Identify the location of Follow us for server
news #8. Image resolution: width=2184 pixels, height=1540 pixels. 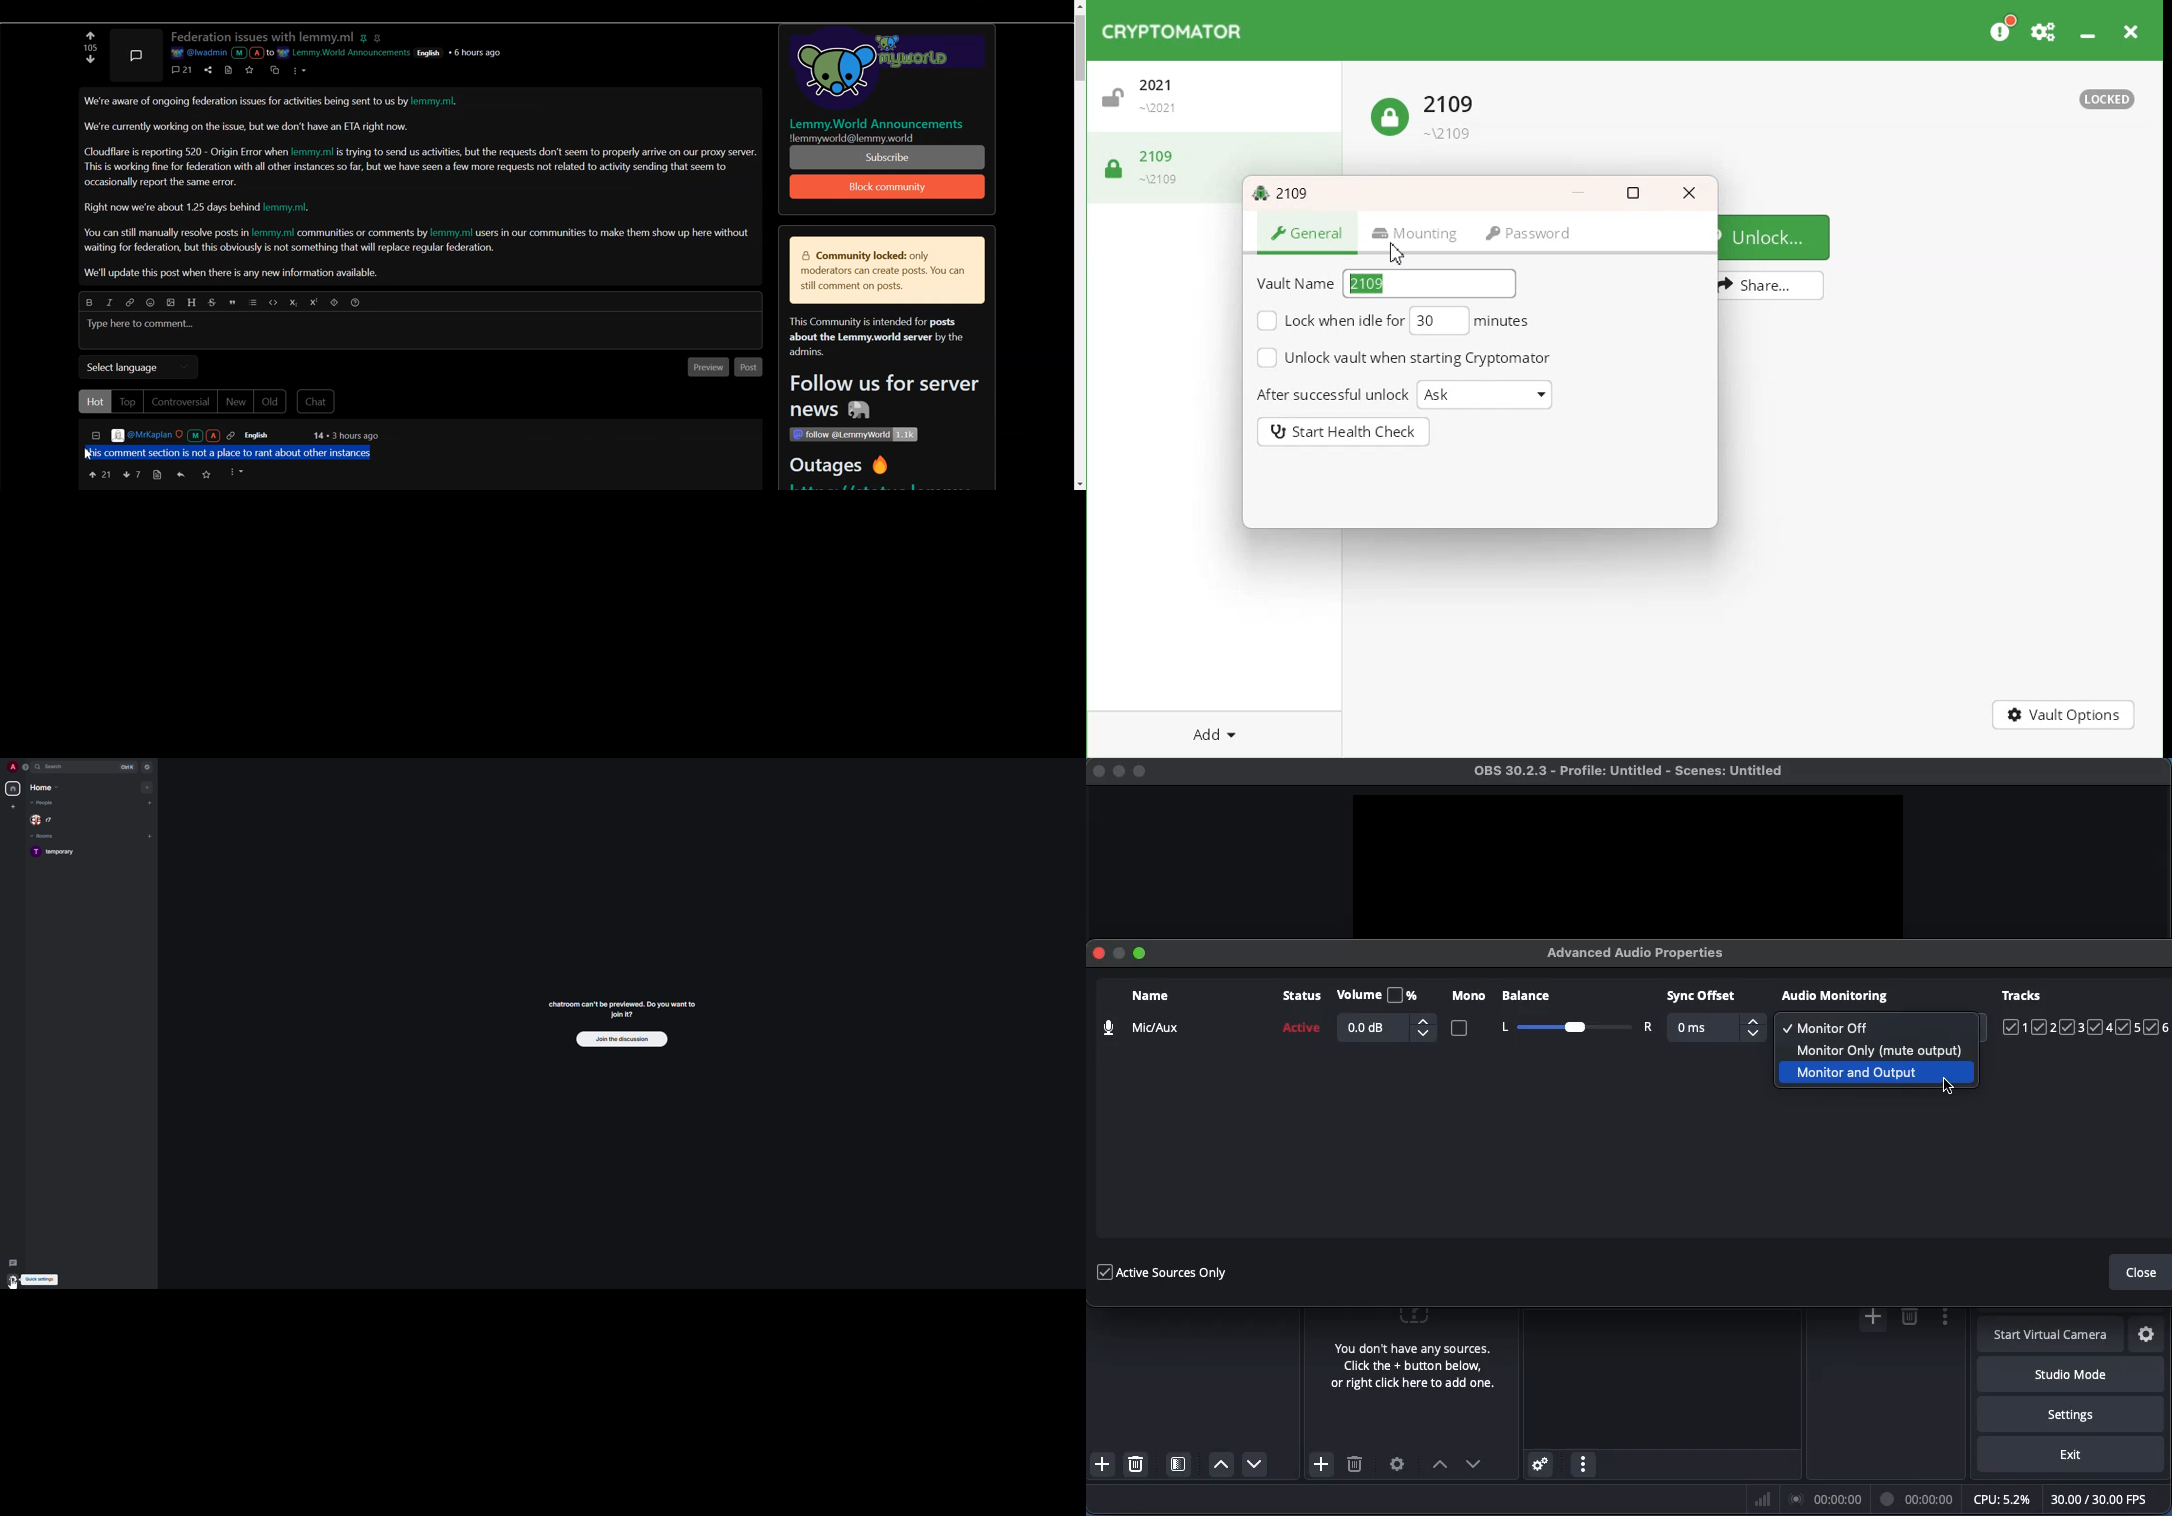
(881, 399).